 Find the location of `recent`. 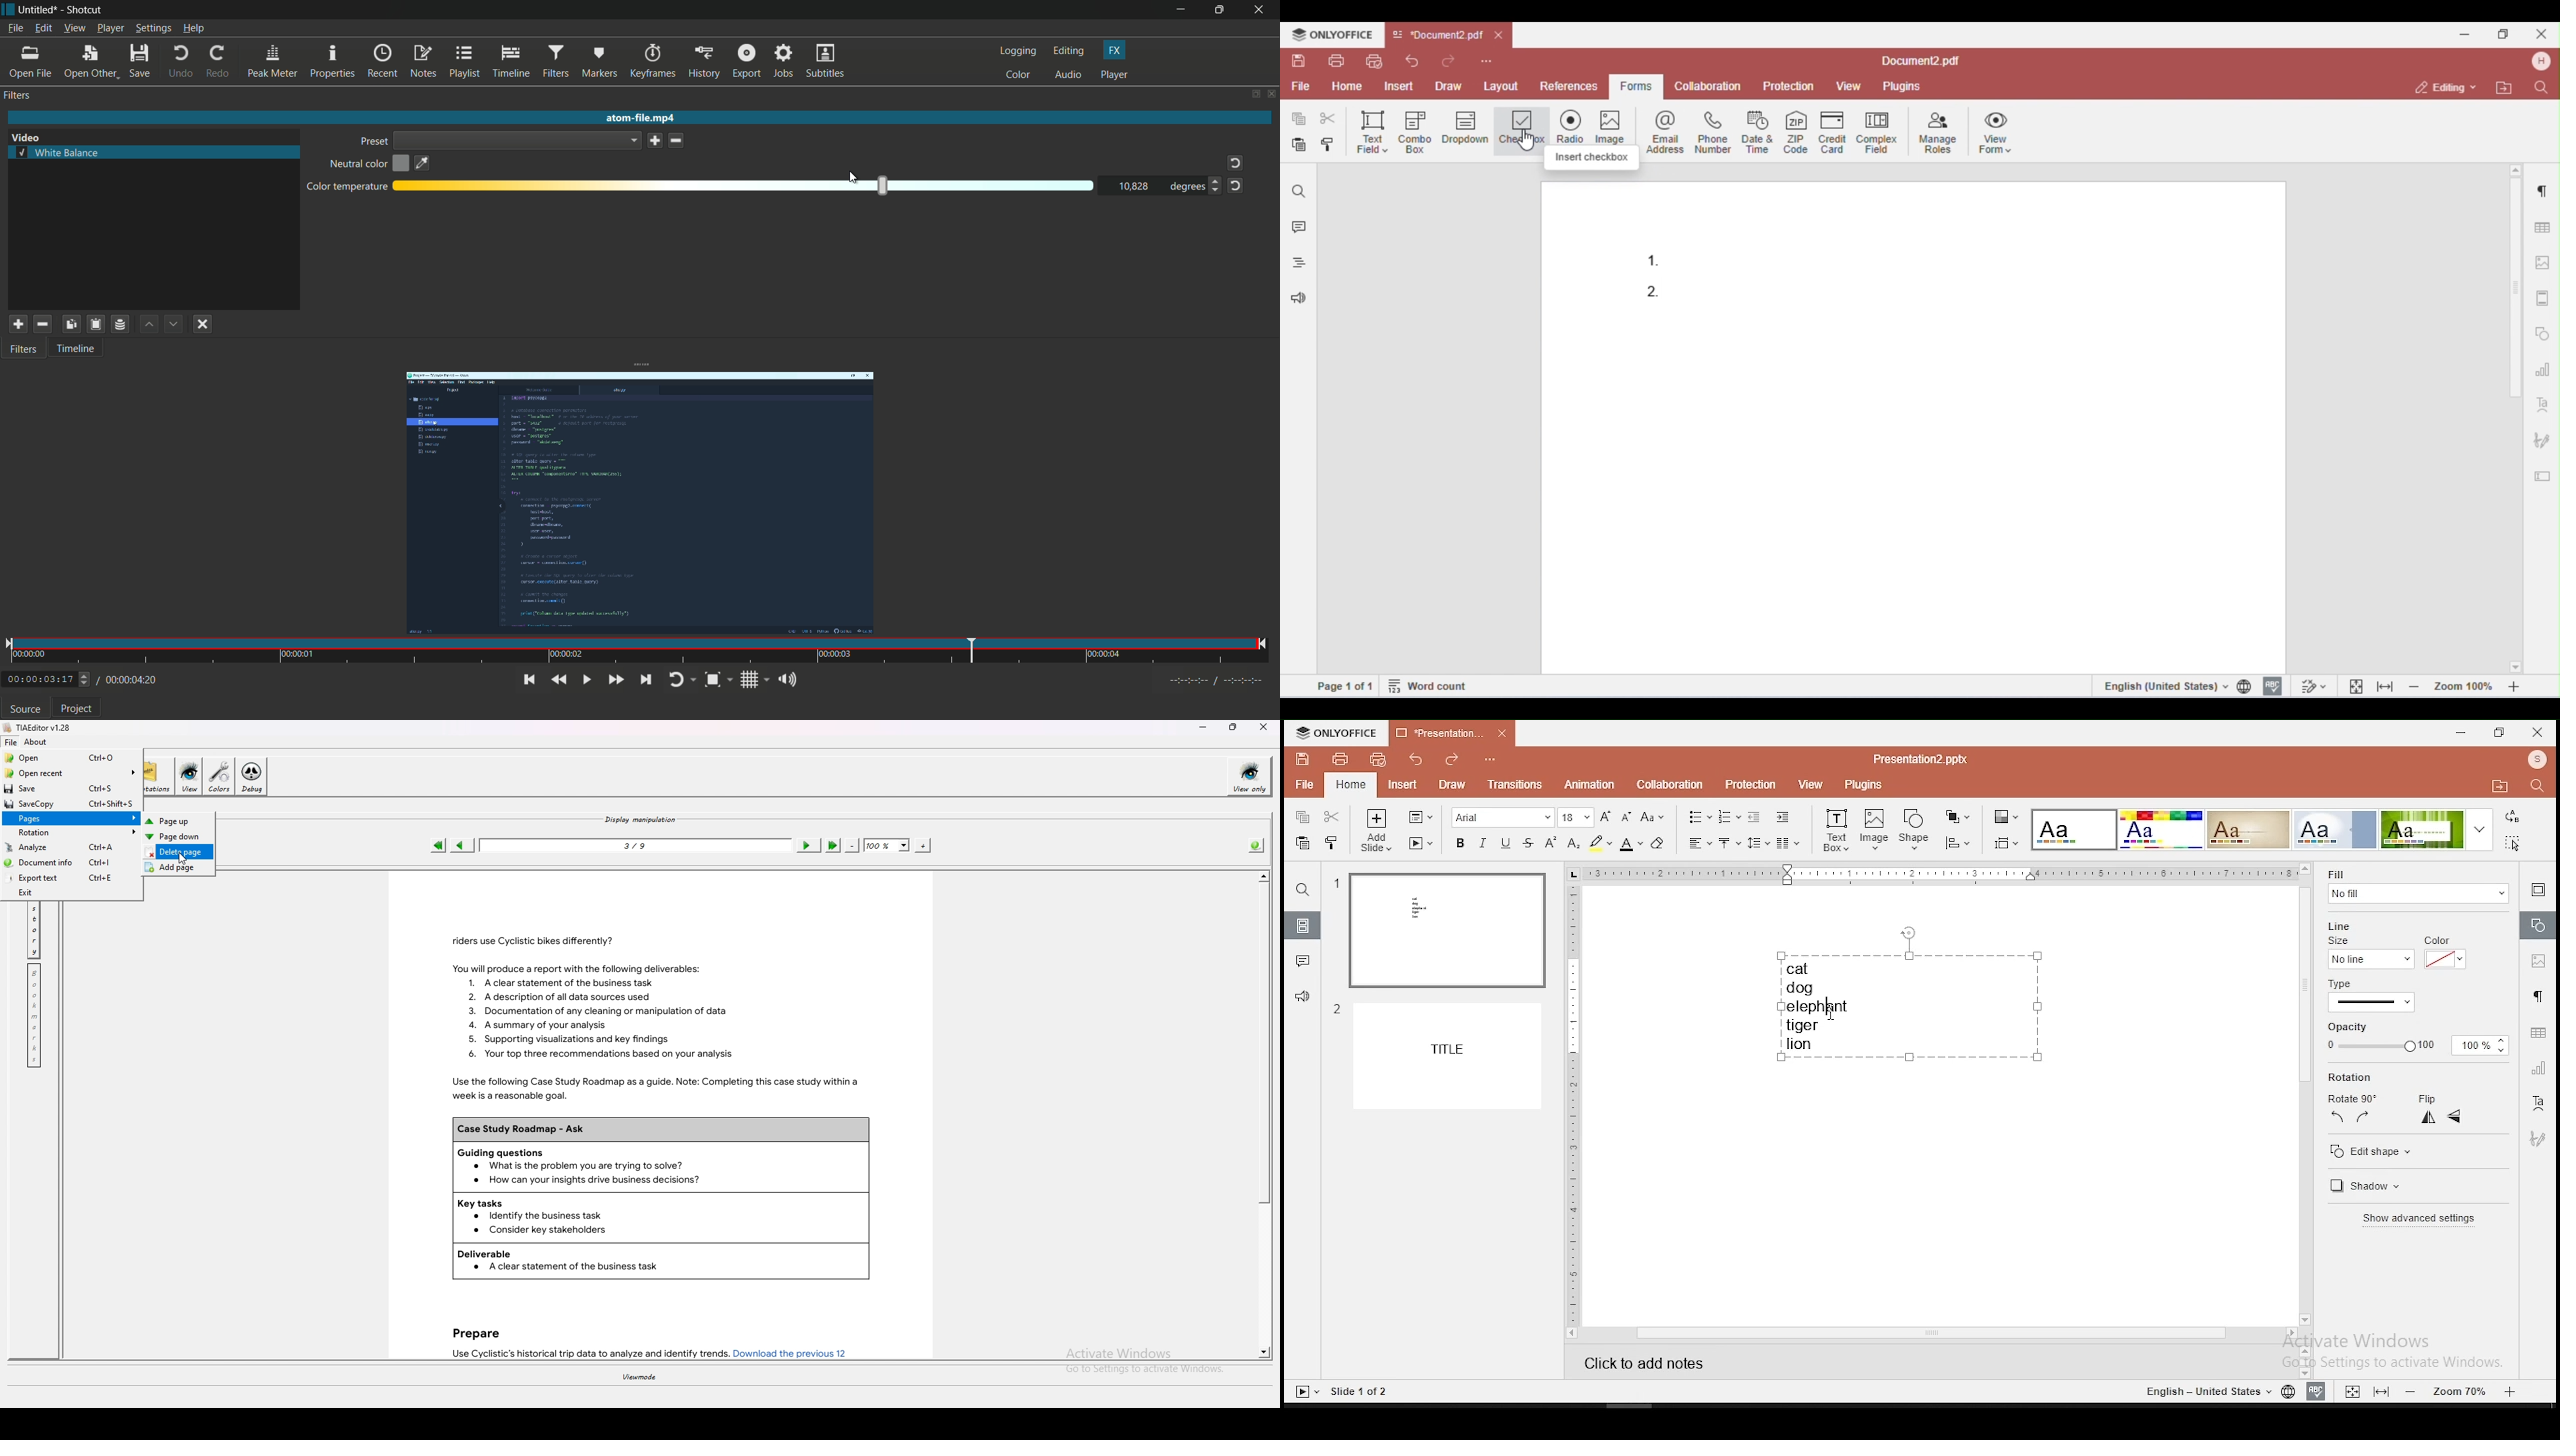

recent is located at coordinates (383, 62).